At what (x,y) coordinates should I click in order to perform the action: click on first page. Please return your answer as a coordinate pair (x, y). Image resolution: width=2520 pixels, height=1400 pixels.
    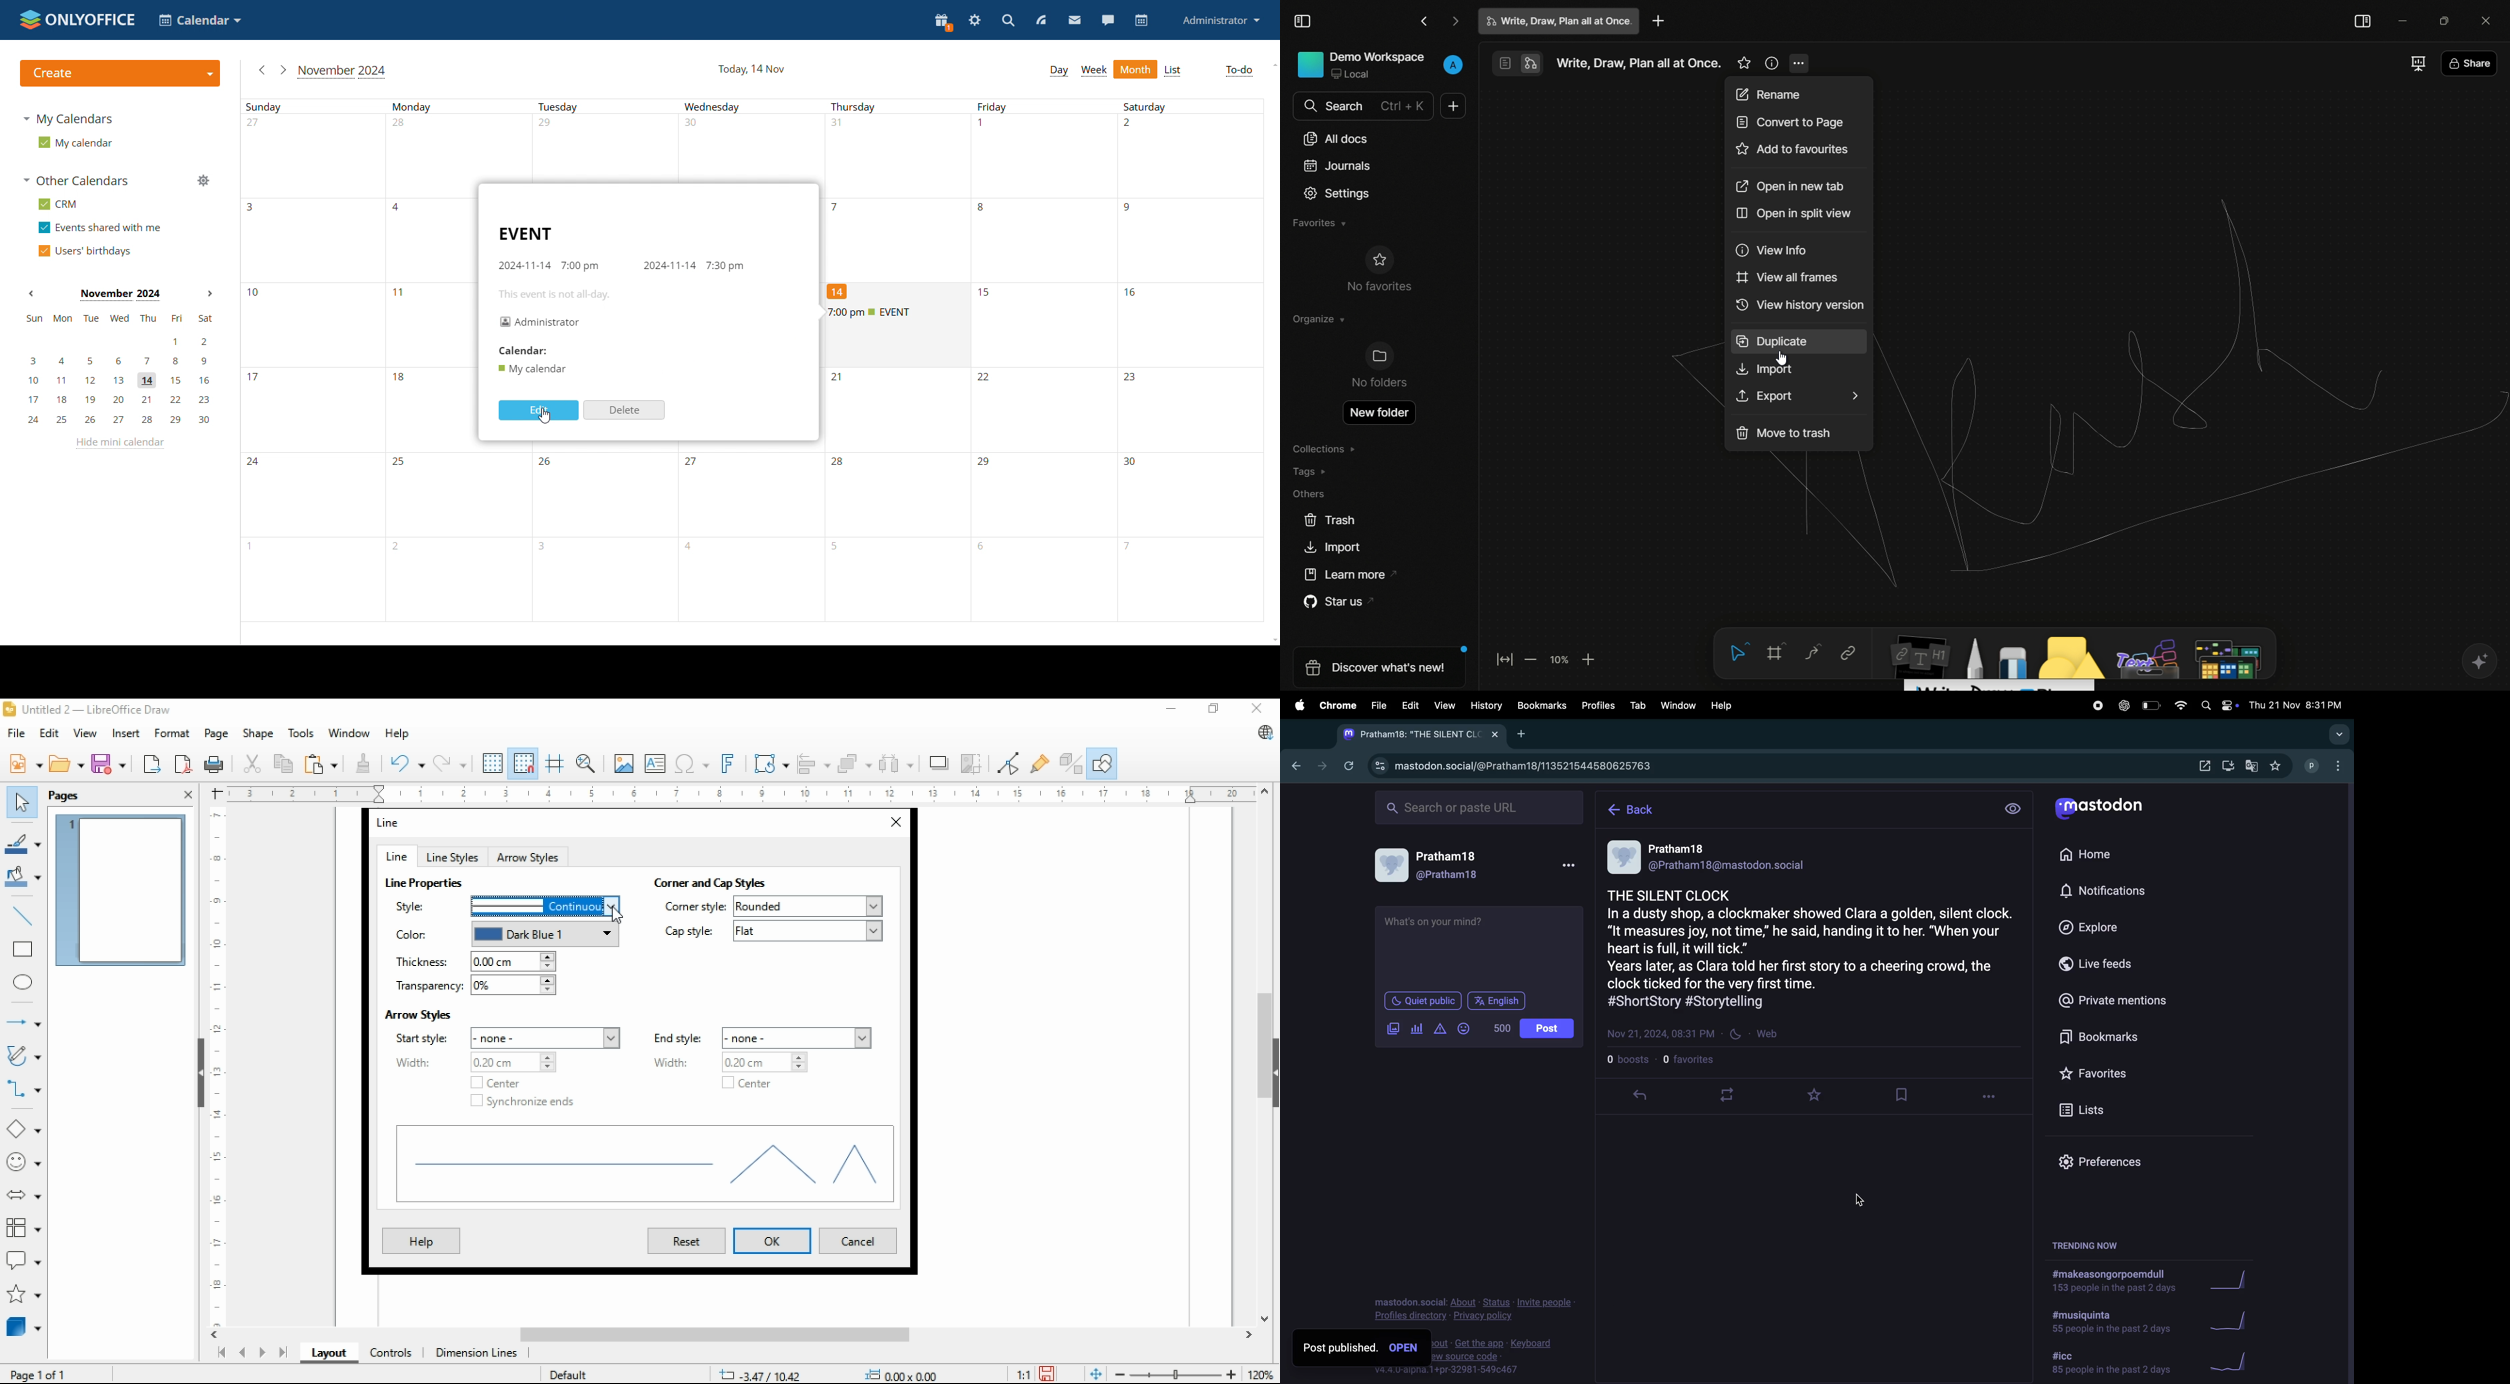
    Looking at the image, I should click on (220, 1353).